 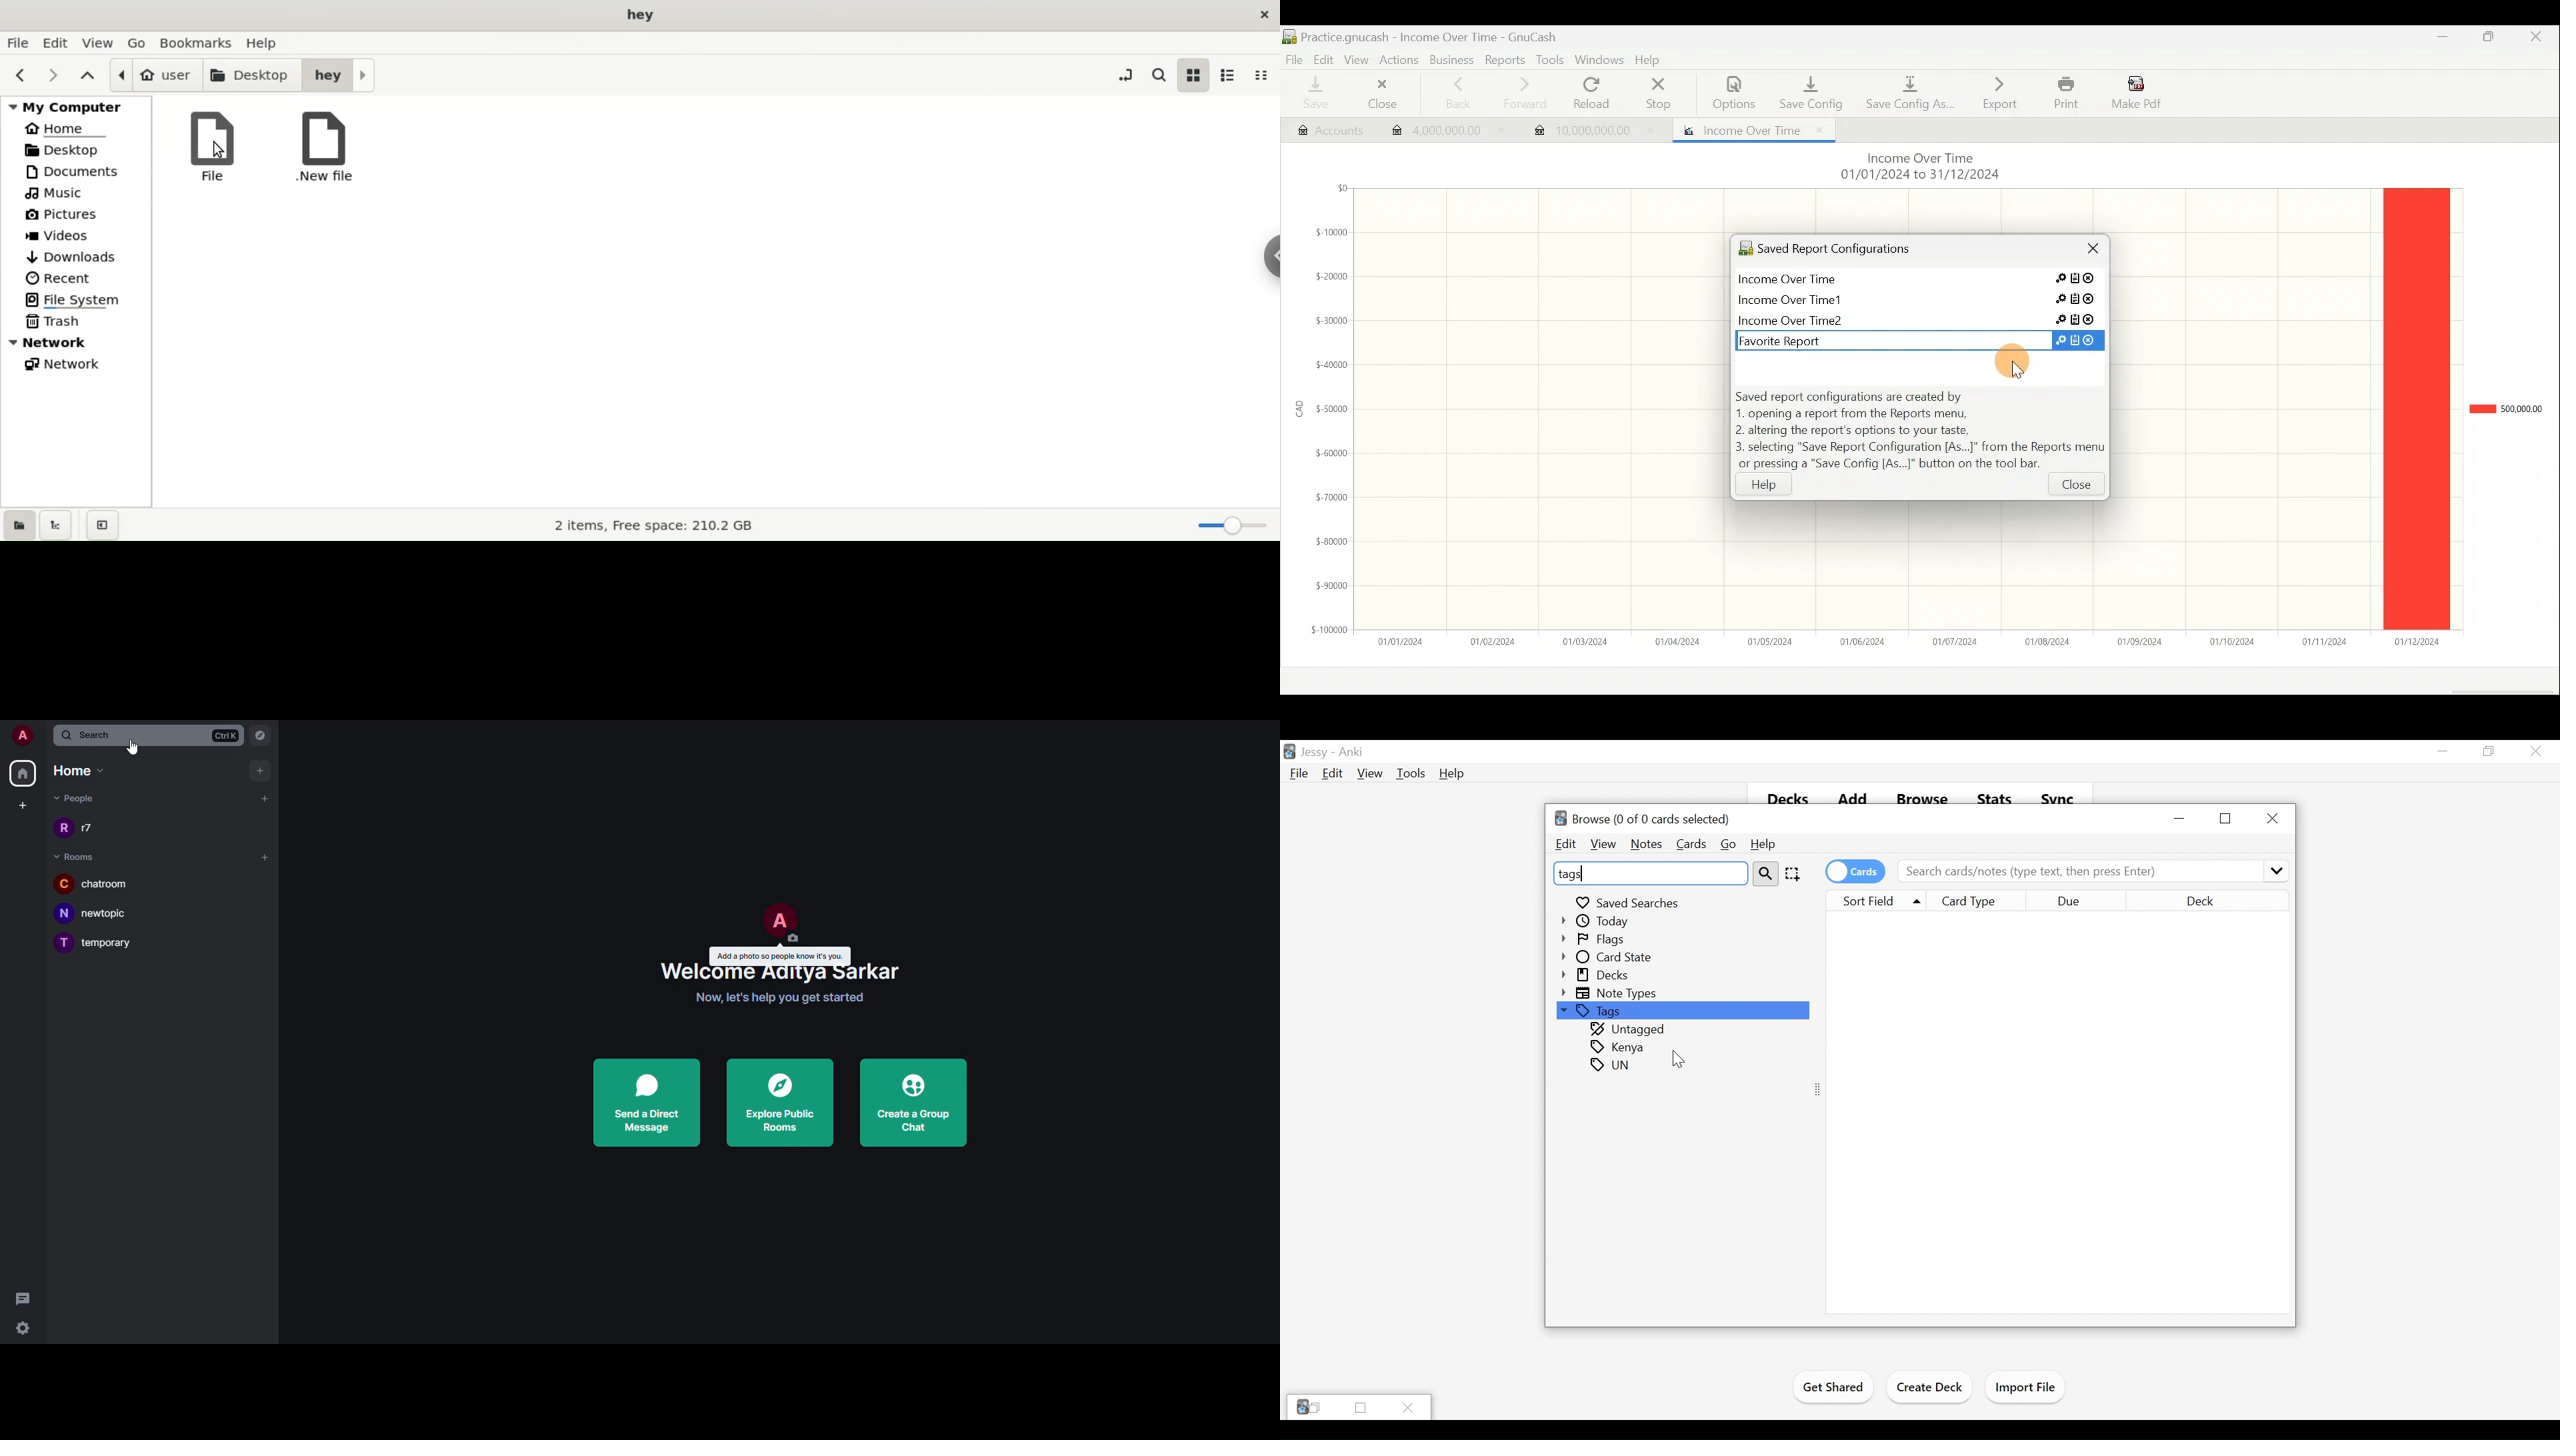 I want to click on direct message, so click(x=649, y=1105).